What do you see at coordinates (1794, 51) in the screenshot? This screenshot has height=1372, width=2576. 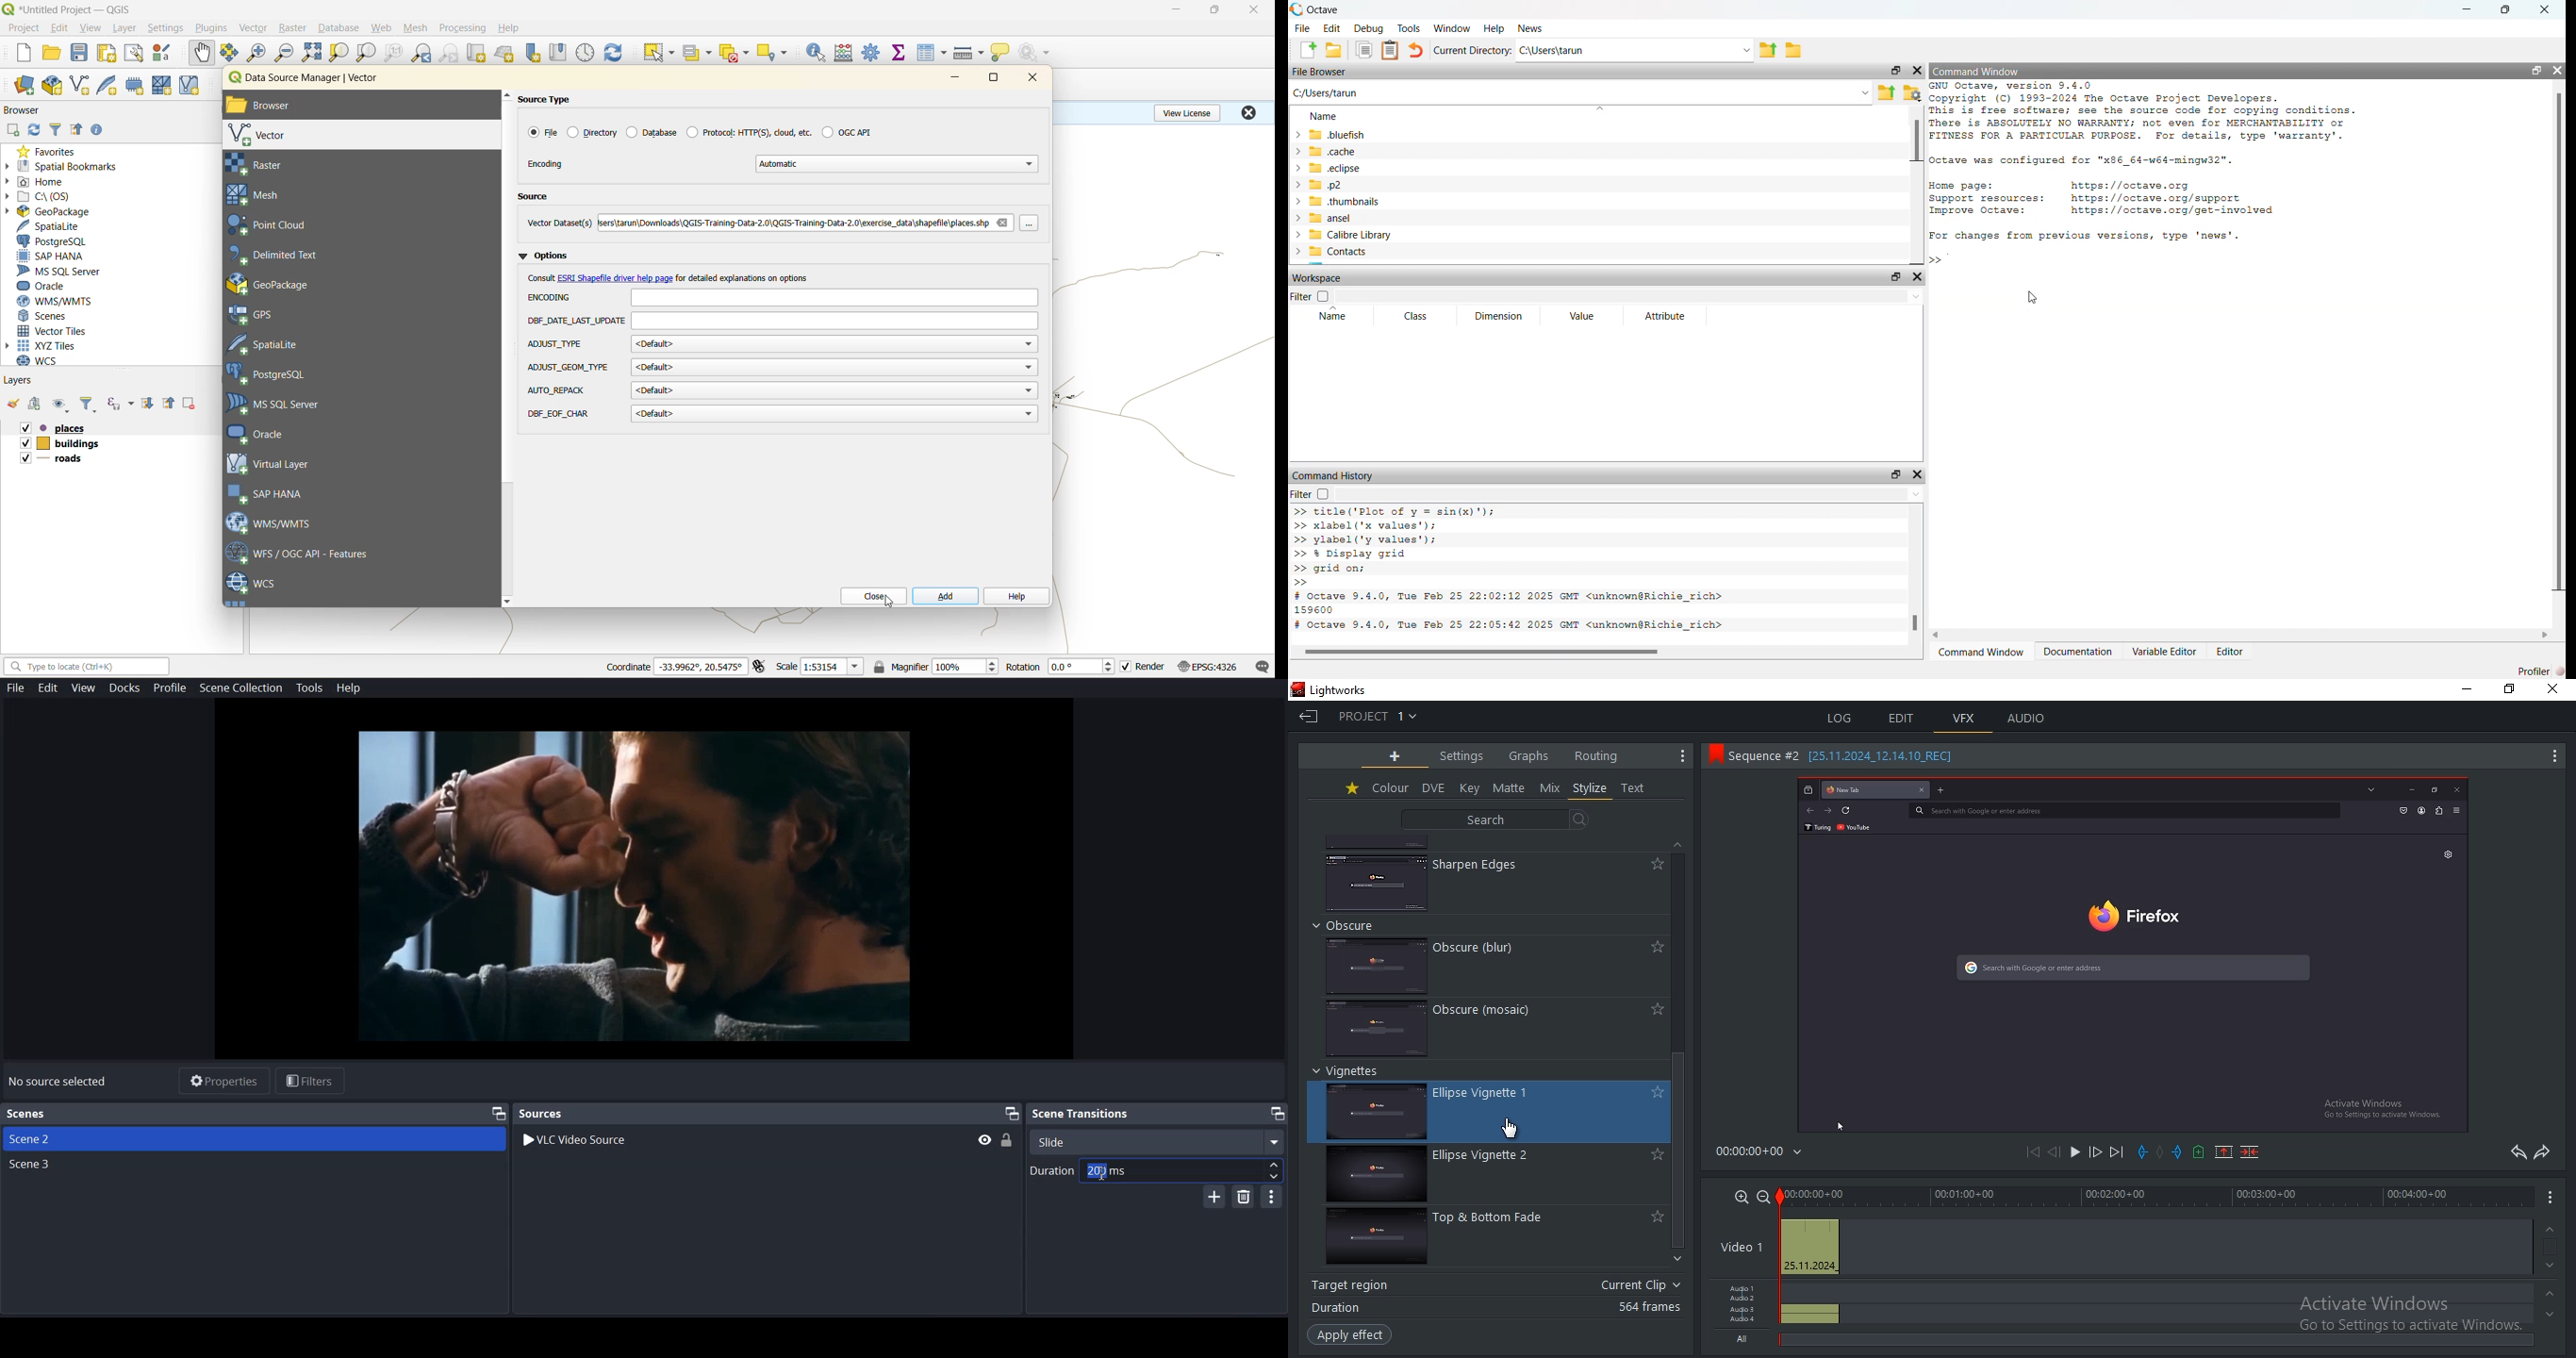 I see `folder` at bounding box center [1794, 51].